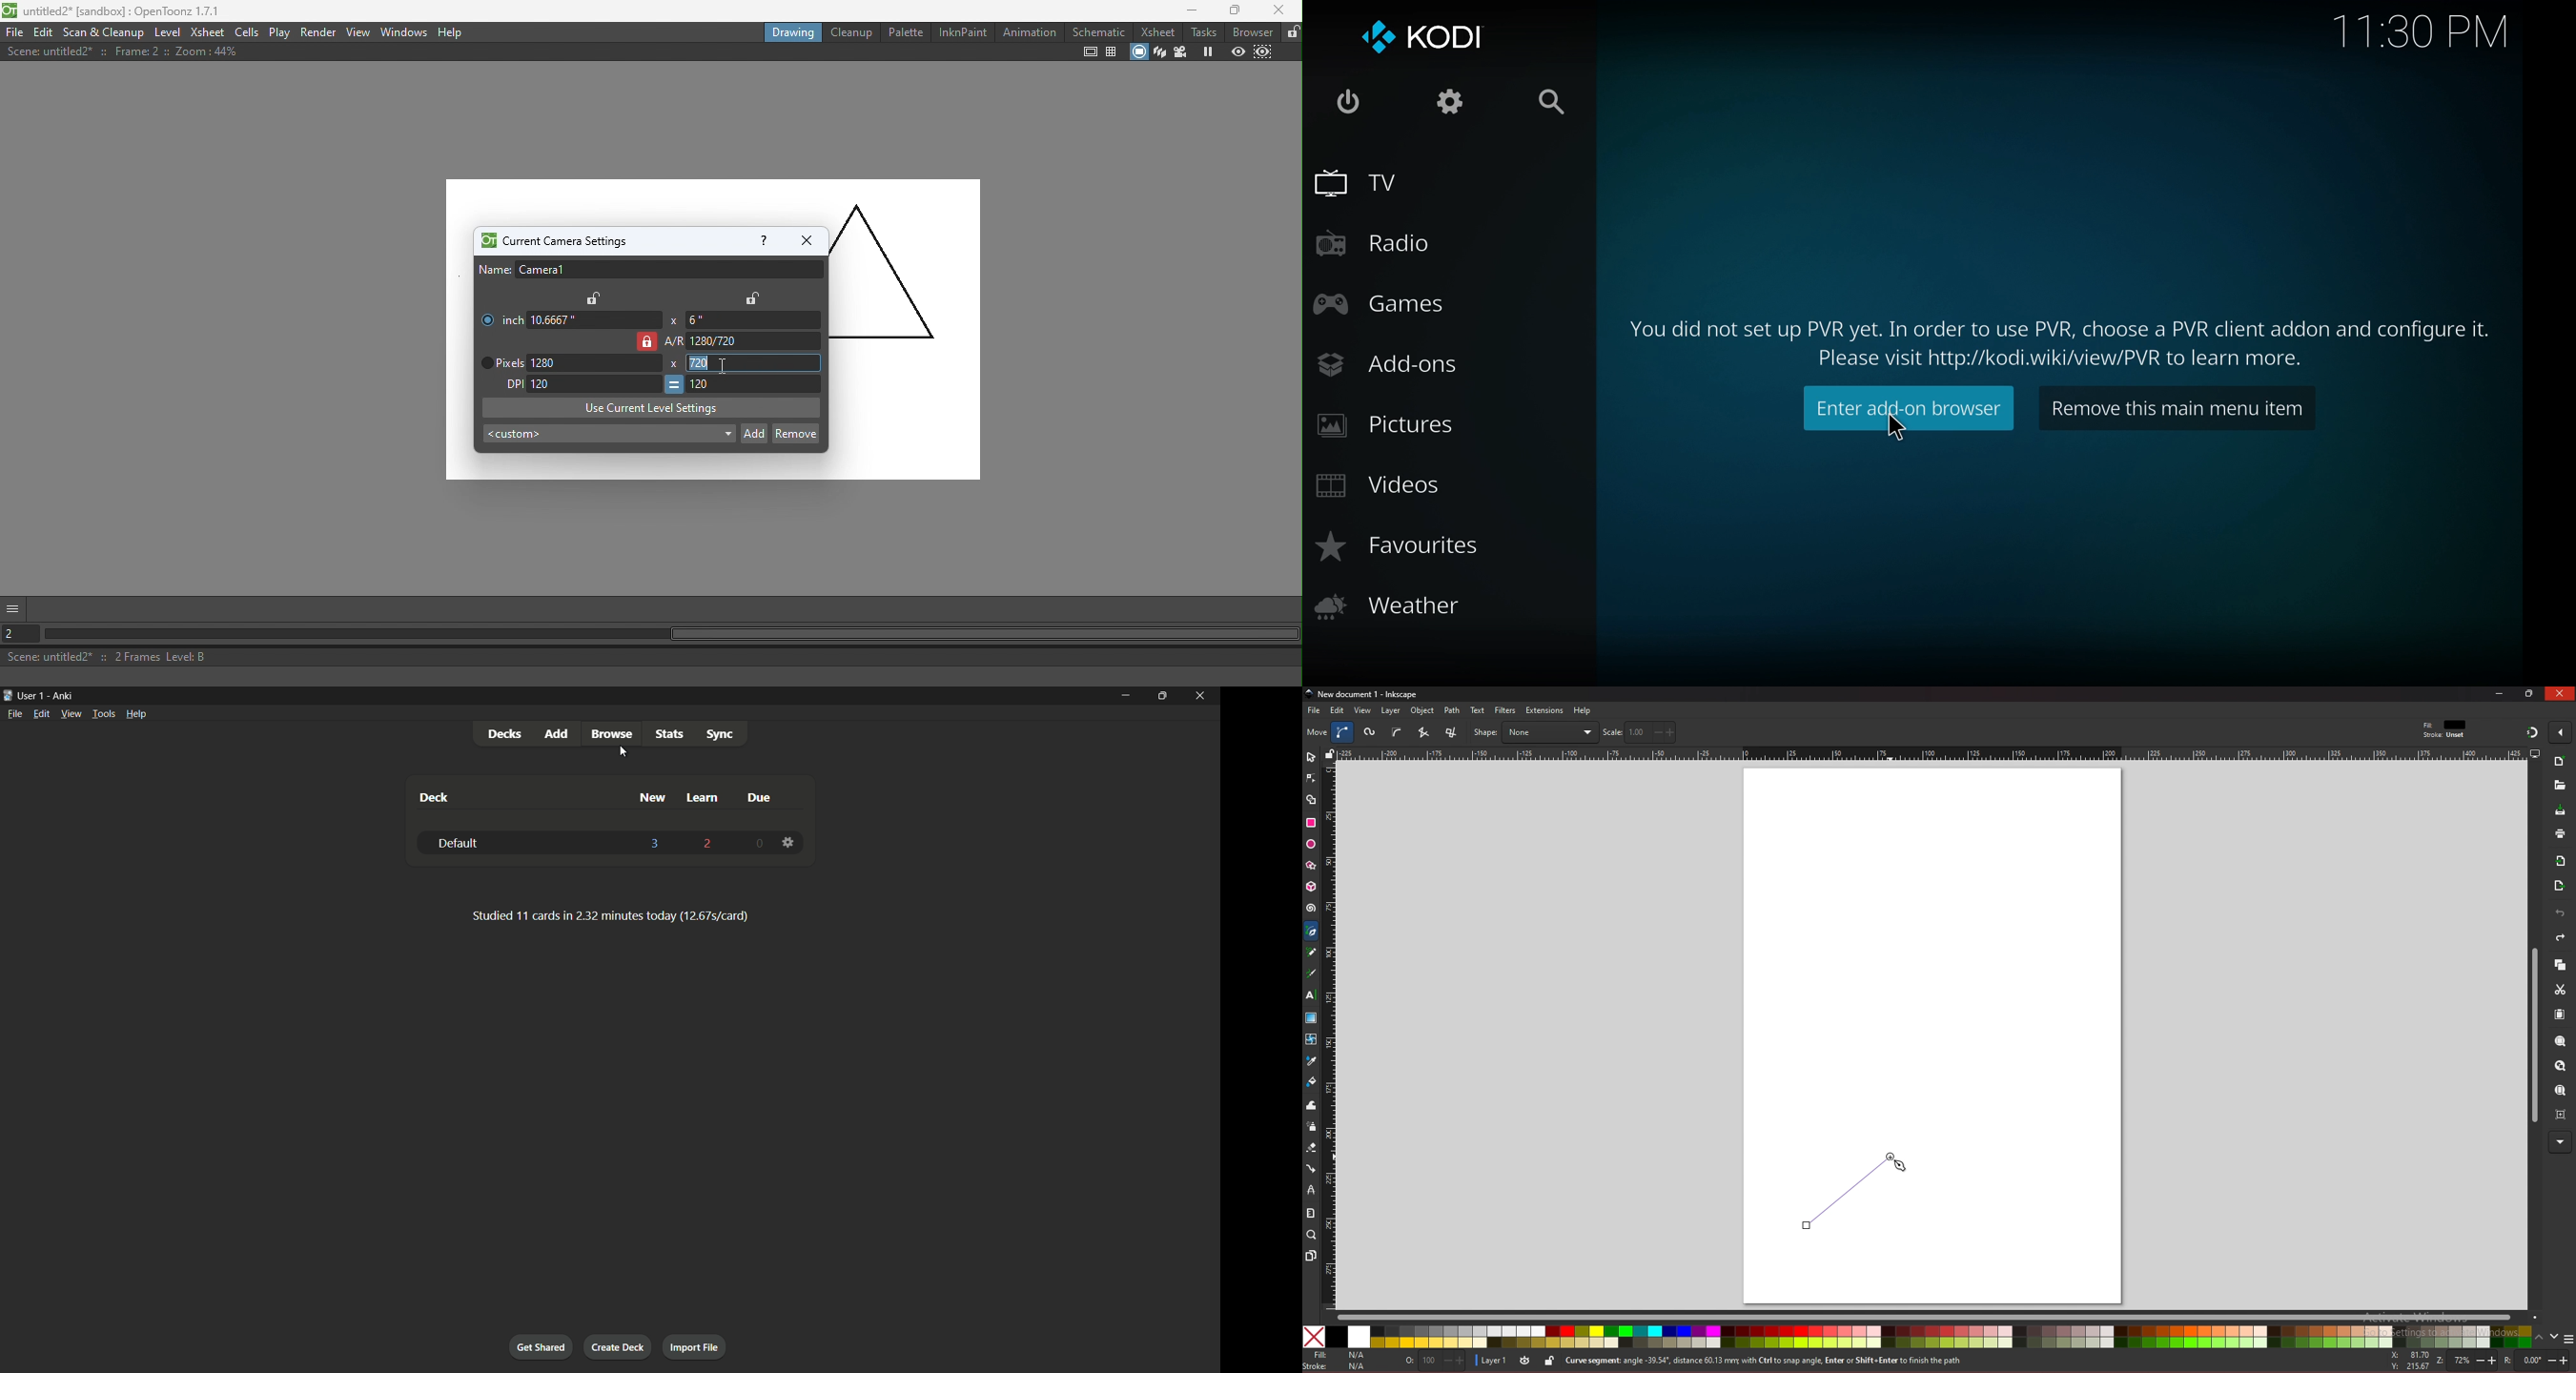 The width and height of the screenshot is (2576, 1400). What do you see at coordinates (1185, 10) in the screenshot?
I see `Minimize` at bounding box center [1185, 10].